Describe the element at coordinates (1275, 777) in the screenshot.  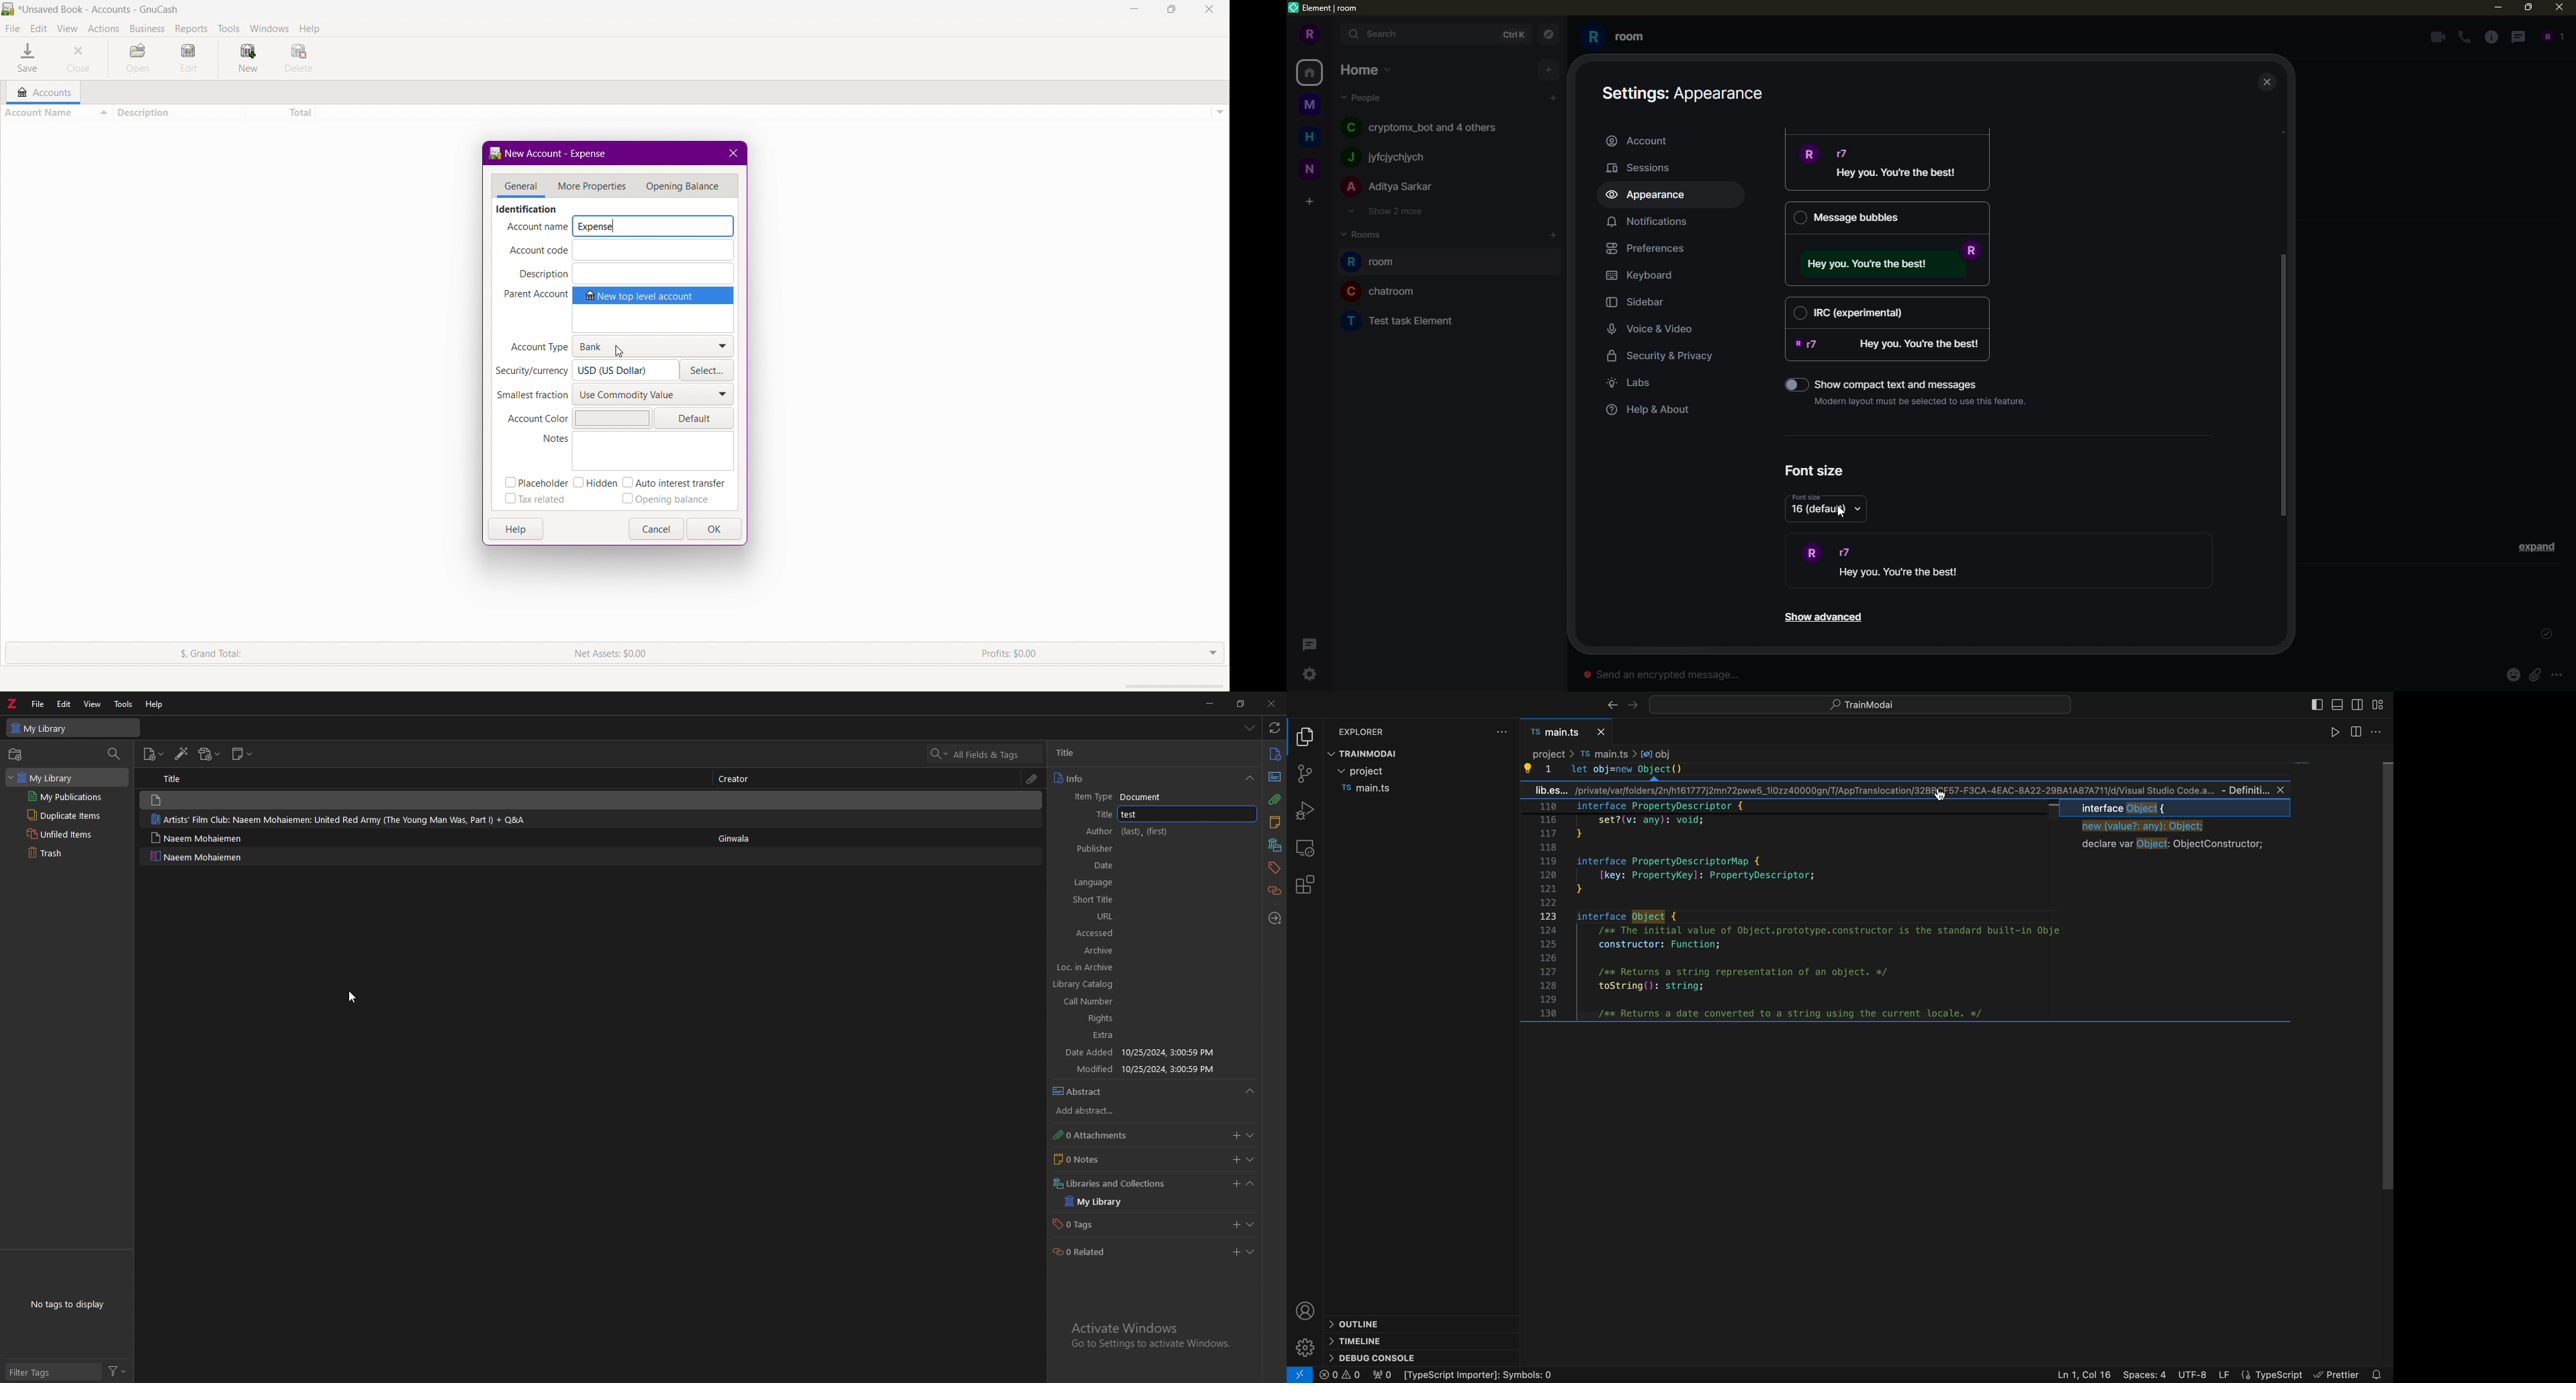
I see `Type` at that location.